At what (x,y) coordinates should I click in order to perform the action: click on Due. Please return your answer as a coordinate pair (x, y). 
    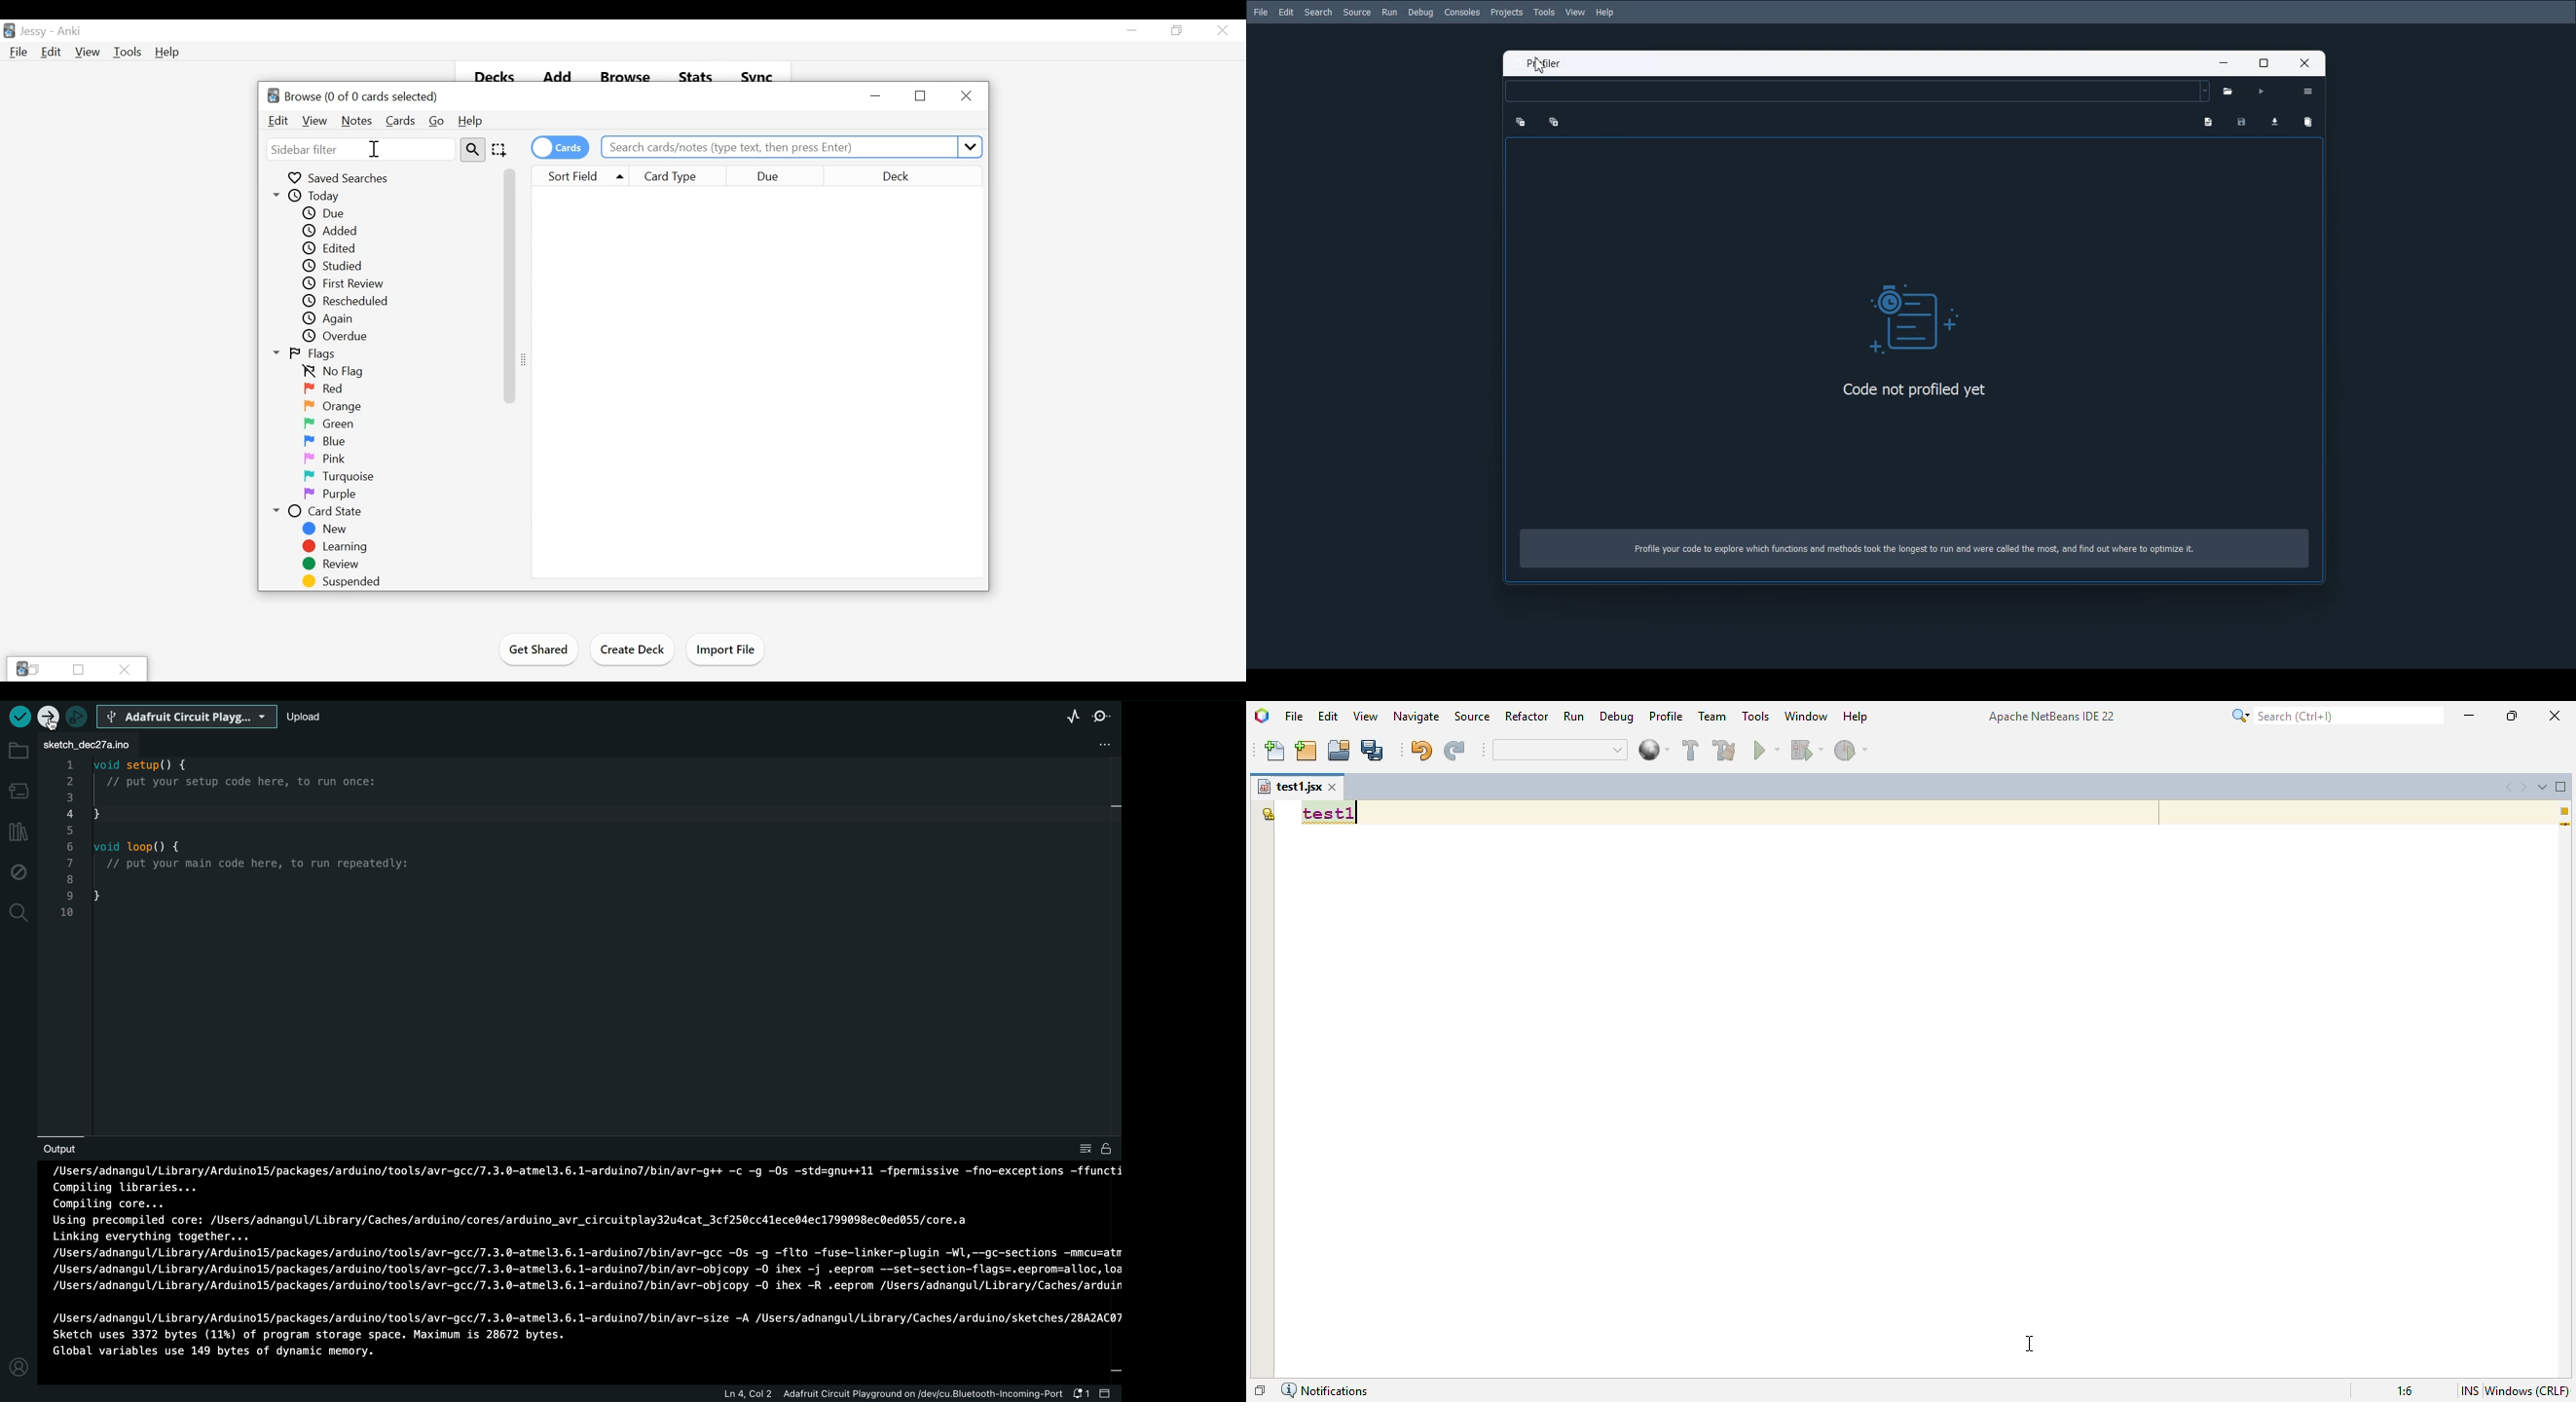
    Looking at the image, I should click on (325, 213).